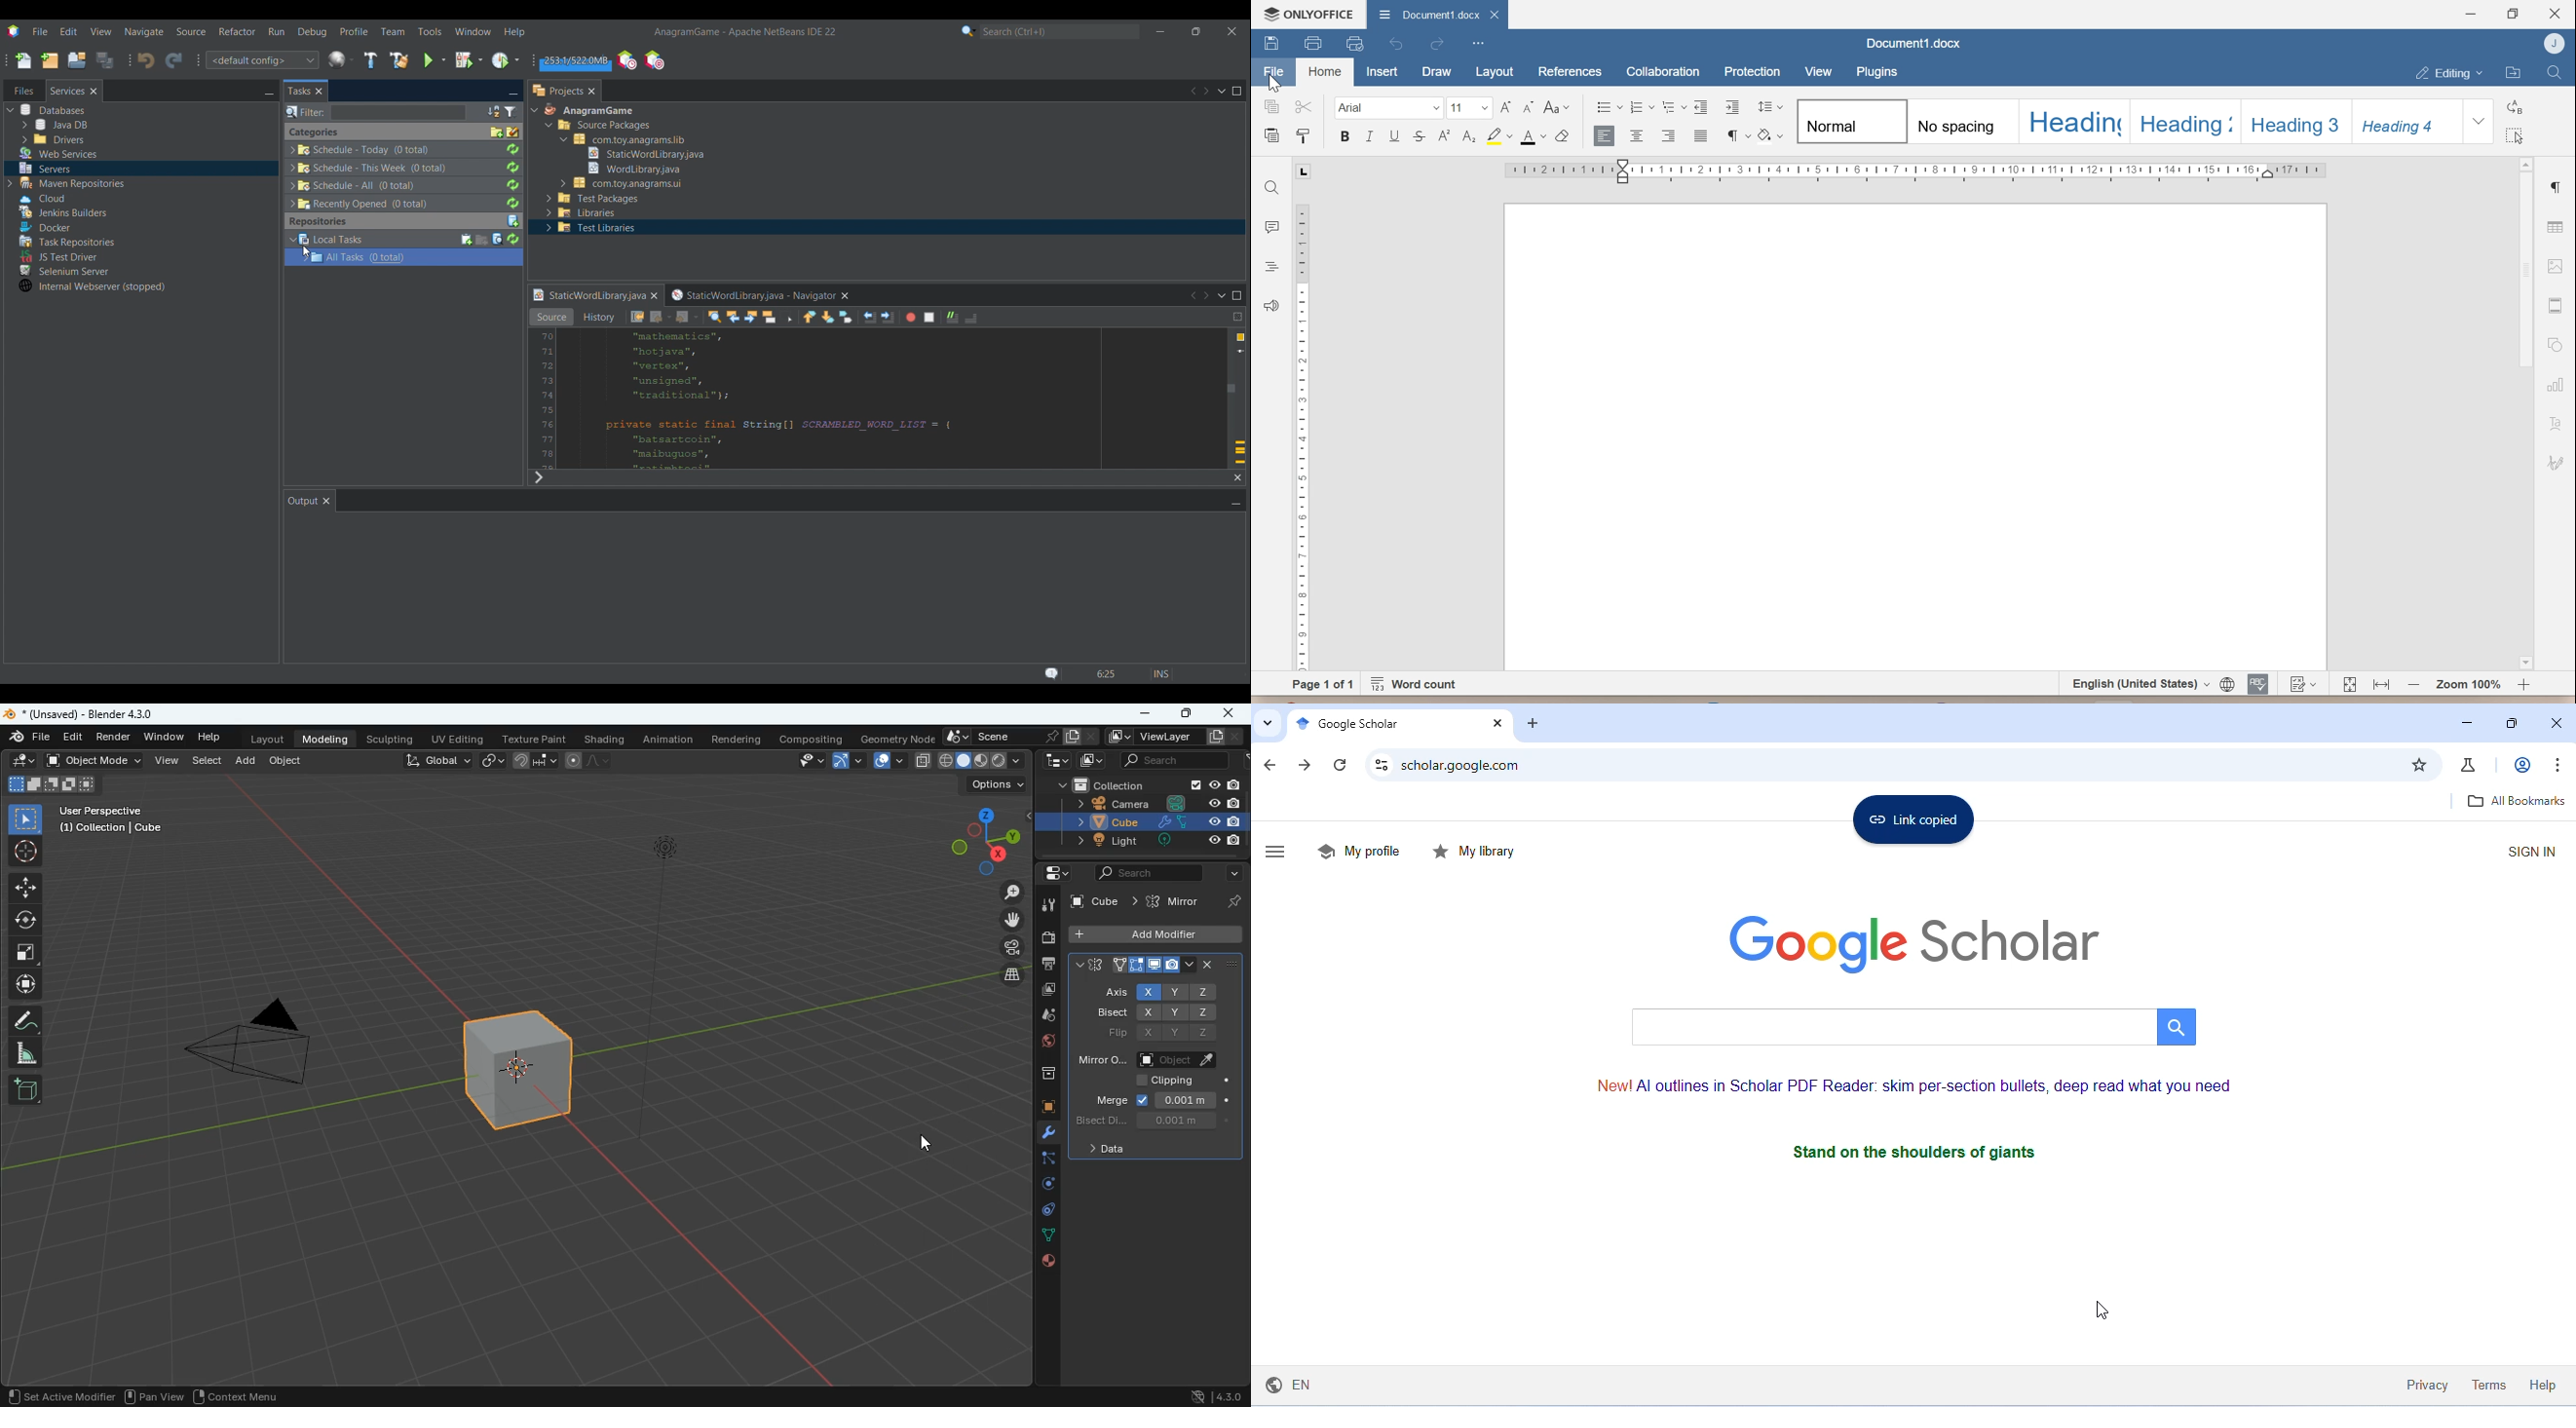 The image size is (2576, 1428). What do you see at coordinates (2427, 1382) in the screenshot?
I see `privacy` at bounding box center [2427, 1382].